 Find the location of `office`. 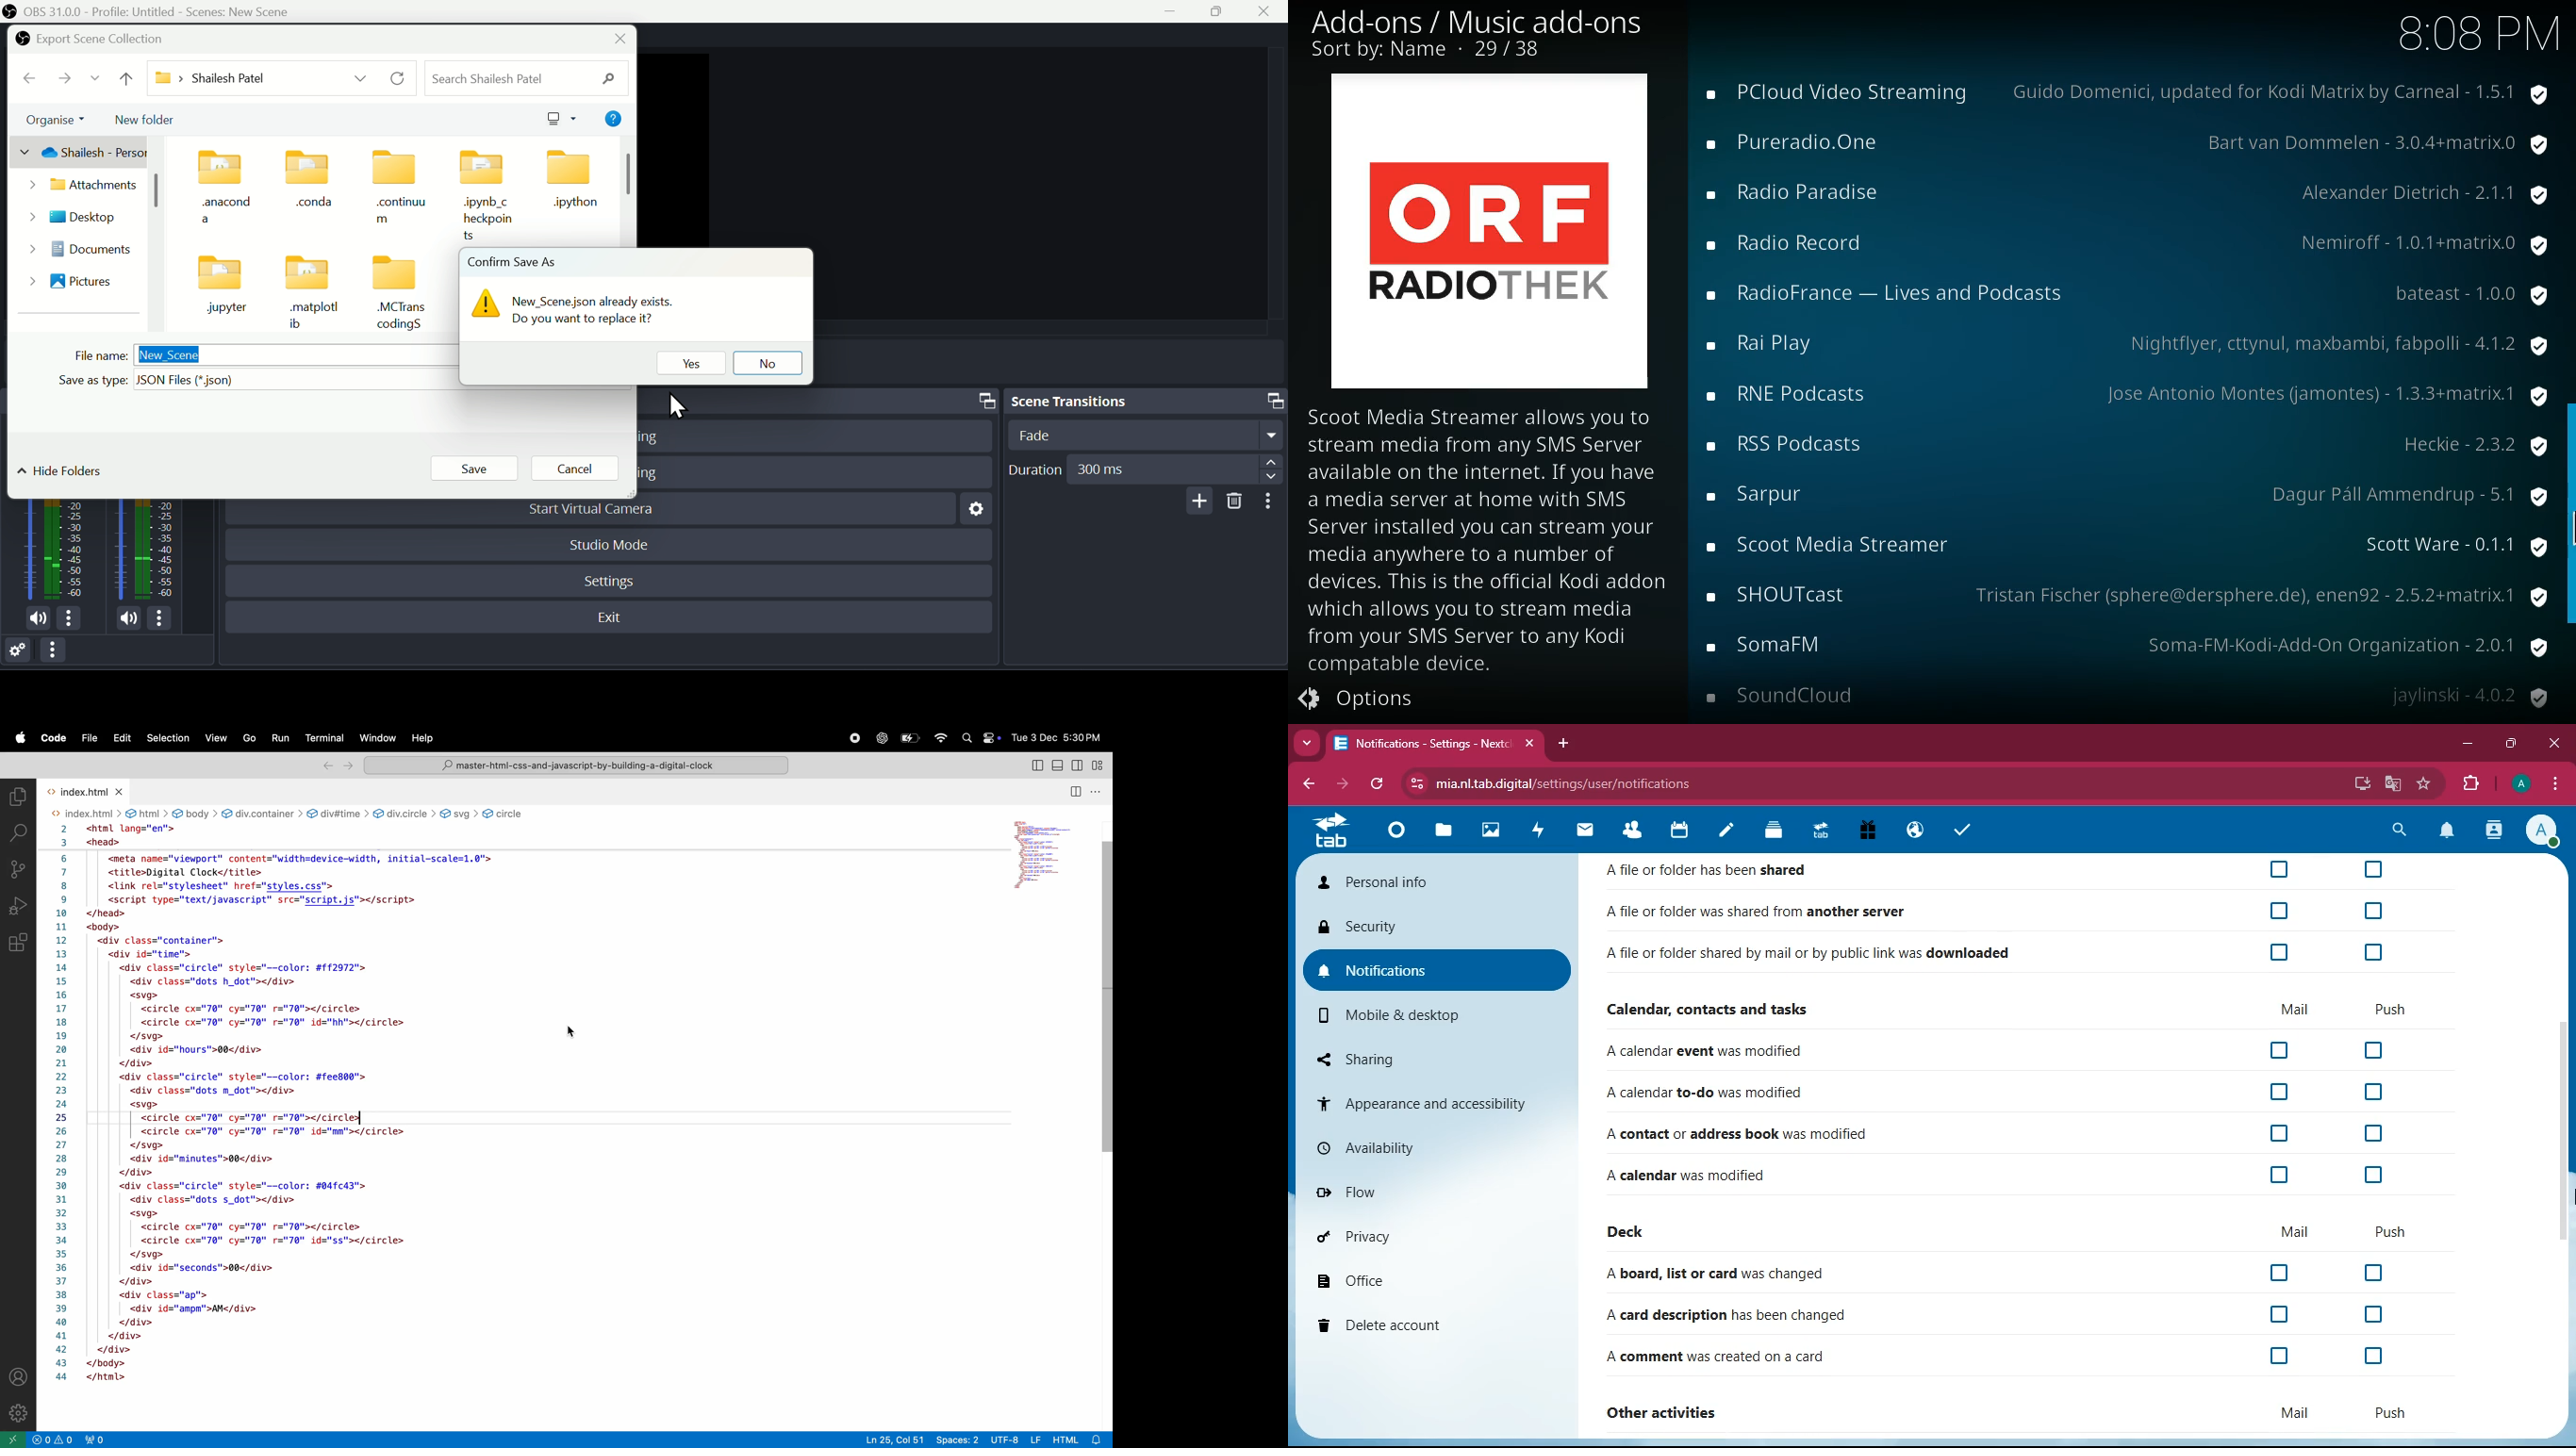

office is located at coordinates (1434, 1282).